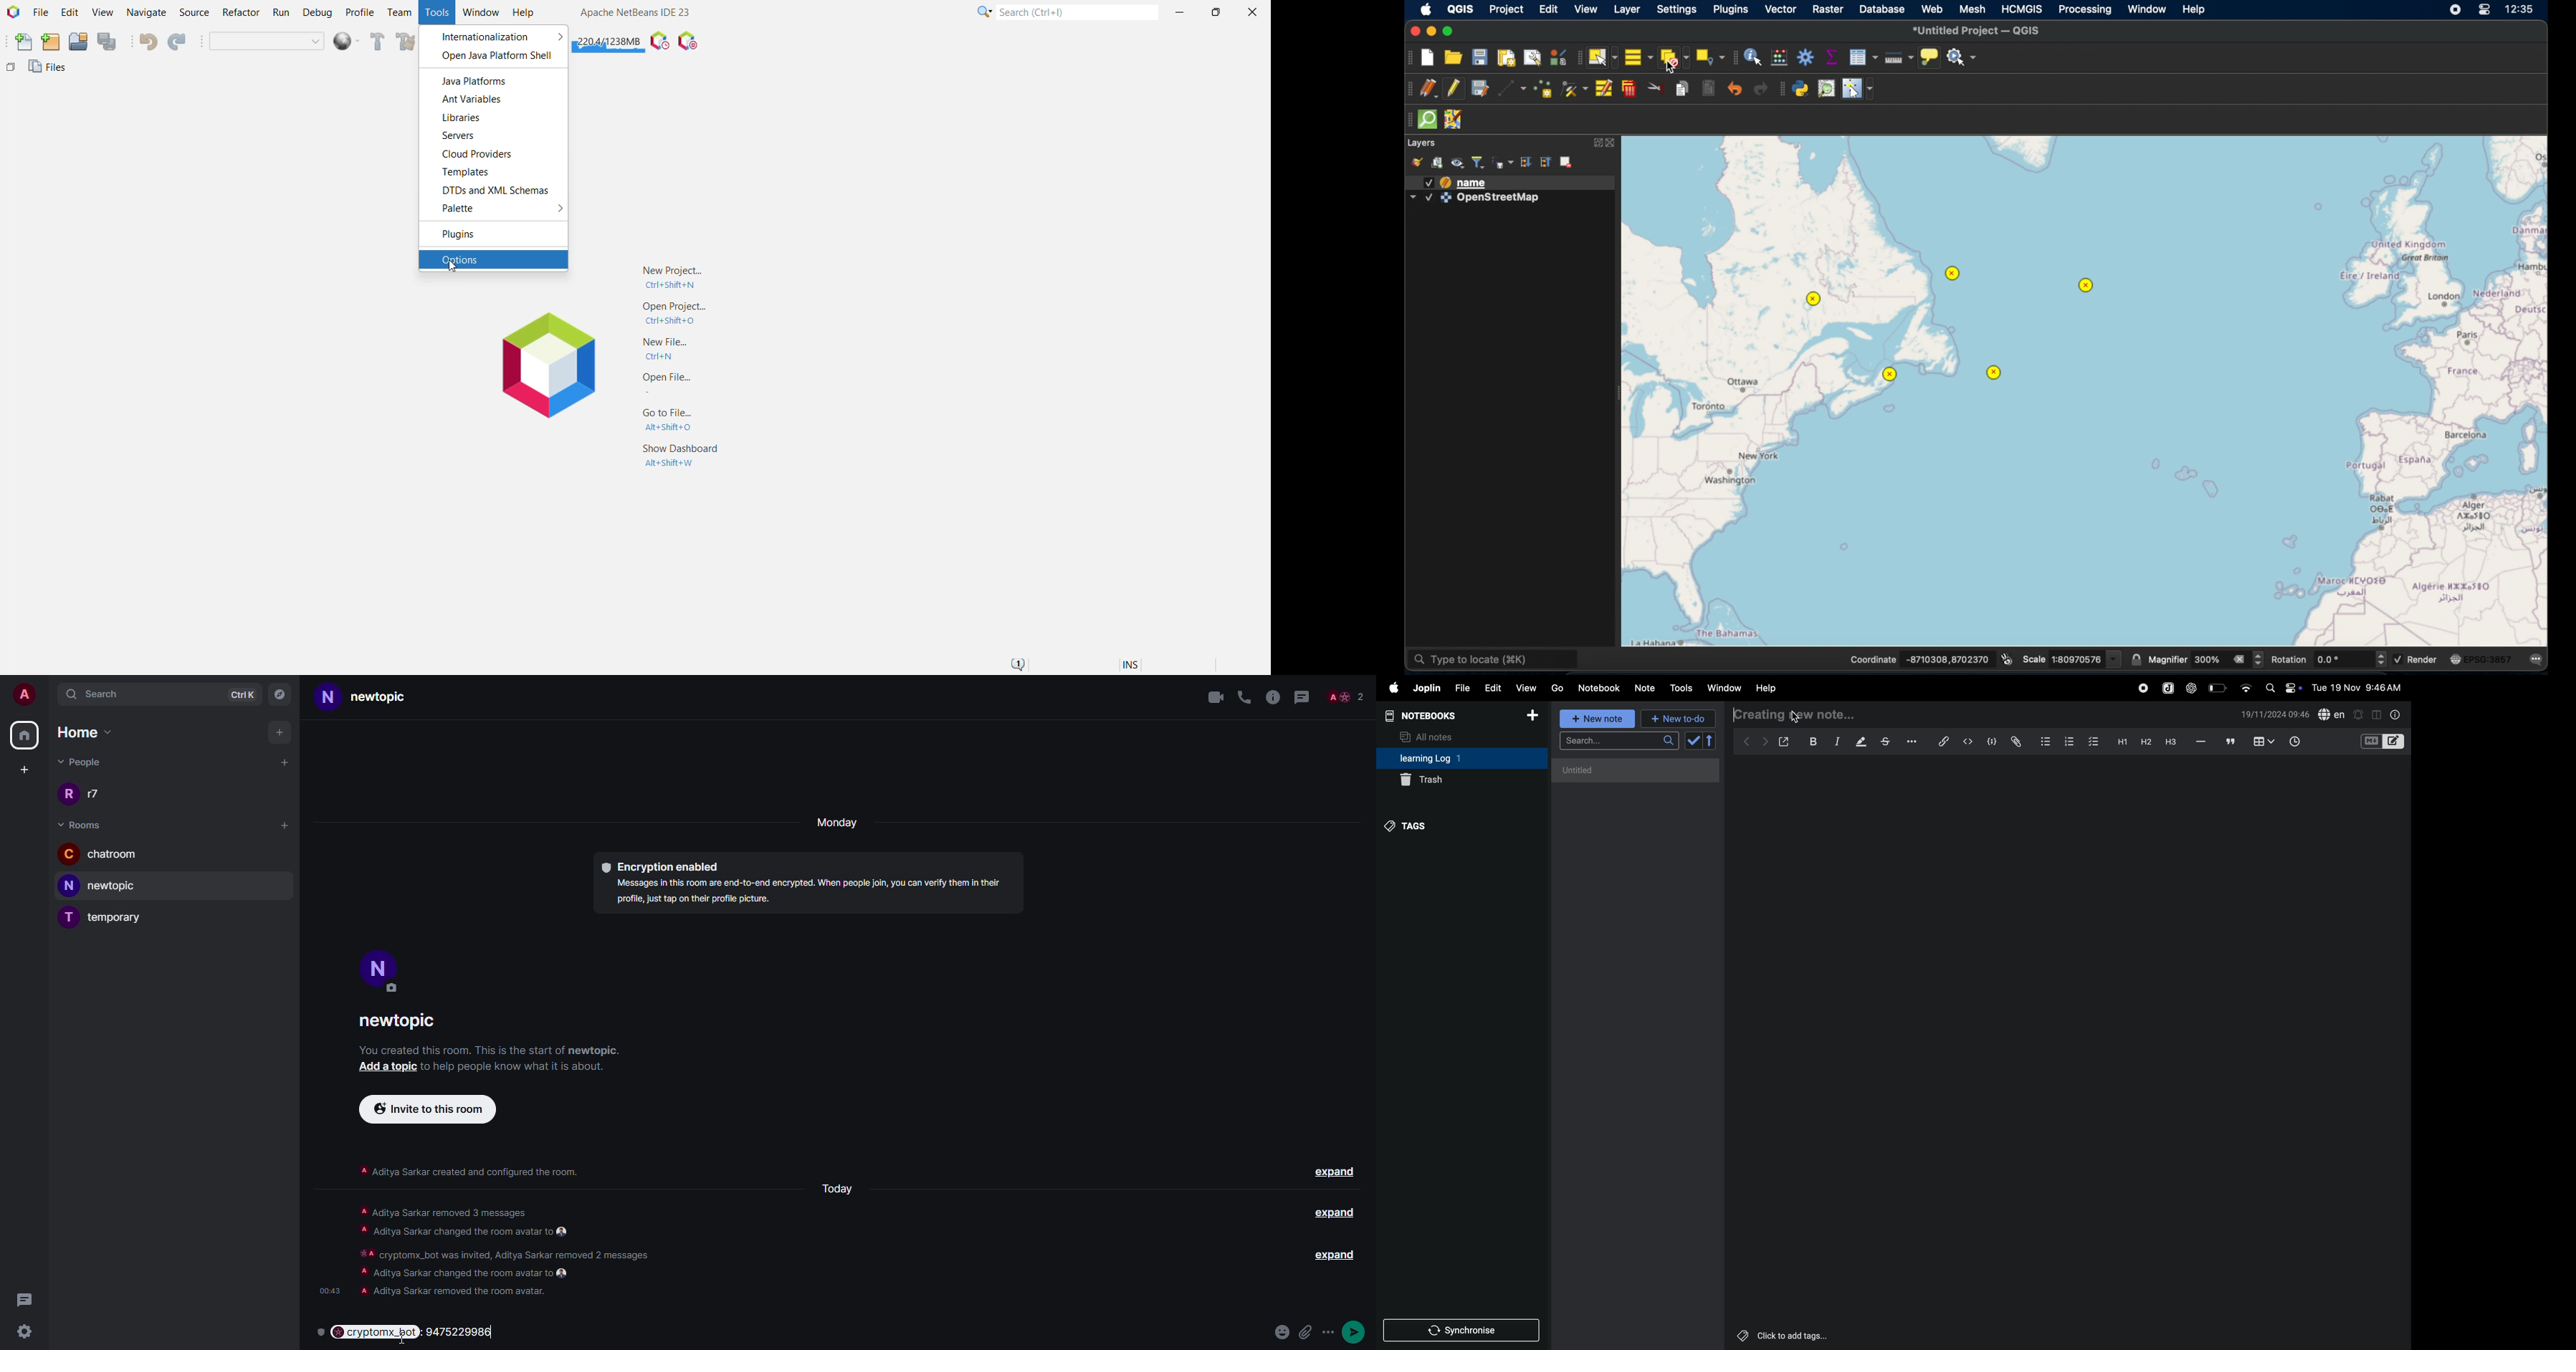  Describe the element at coordinates (2143, 687) in the screenshot. I see `record` at that location.